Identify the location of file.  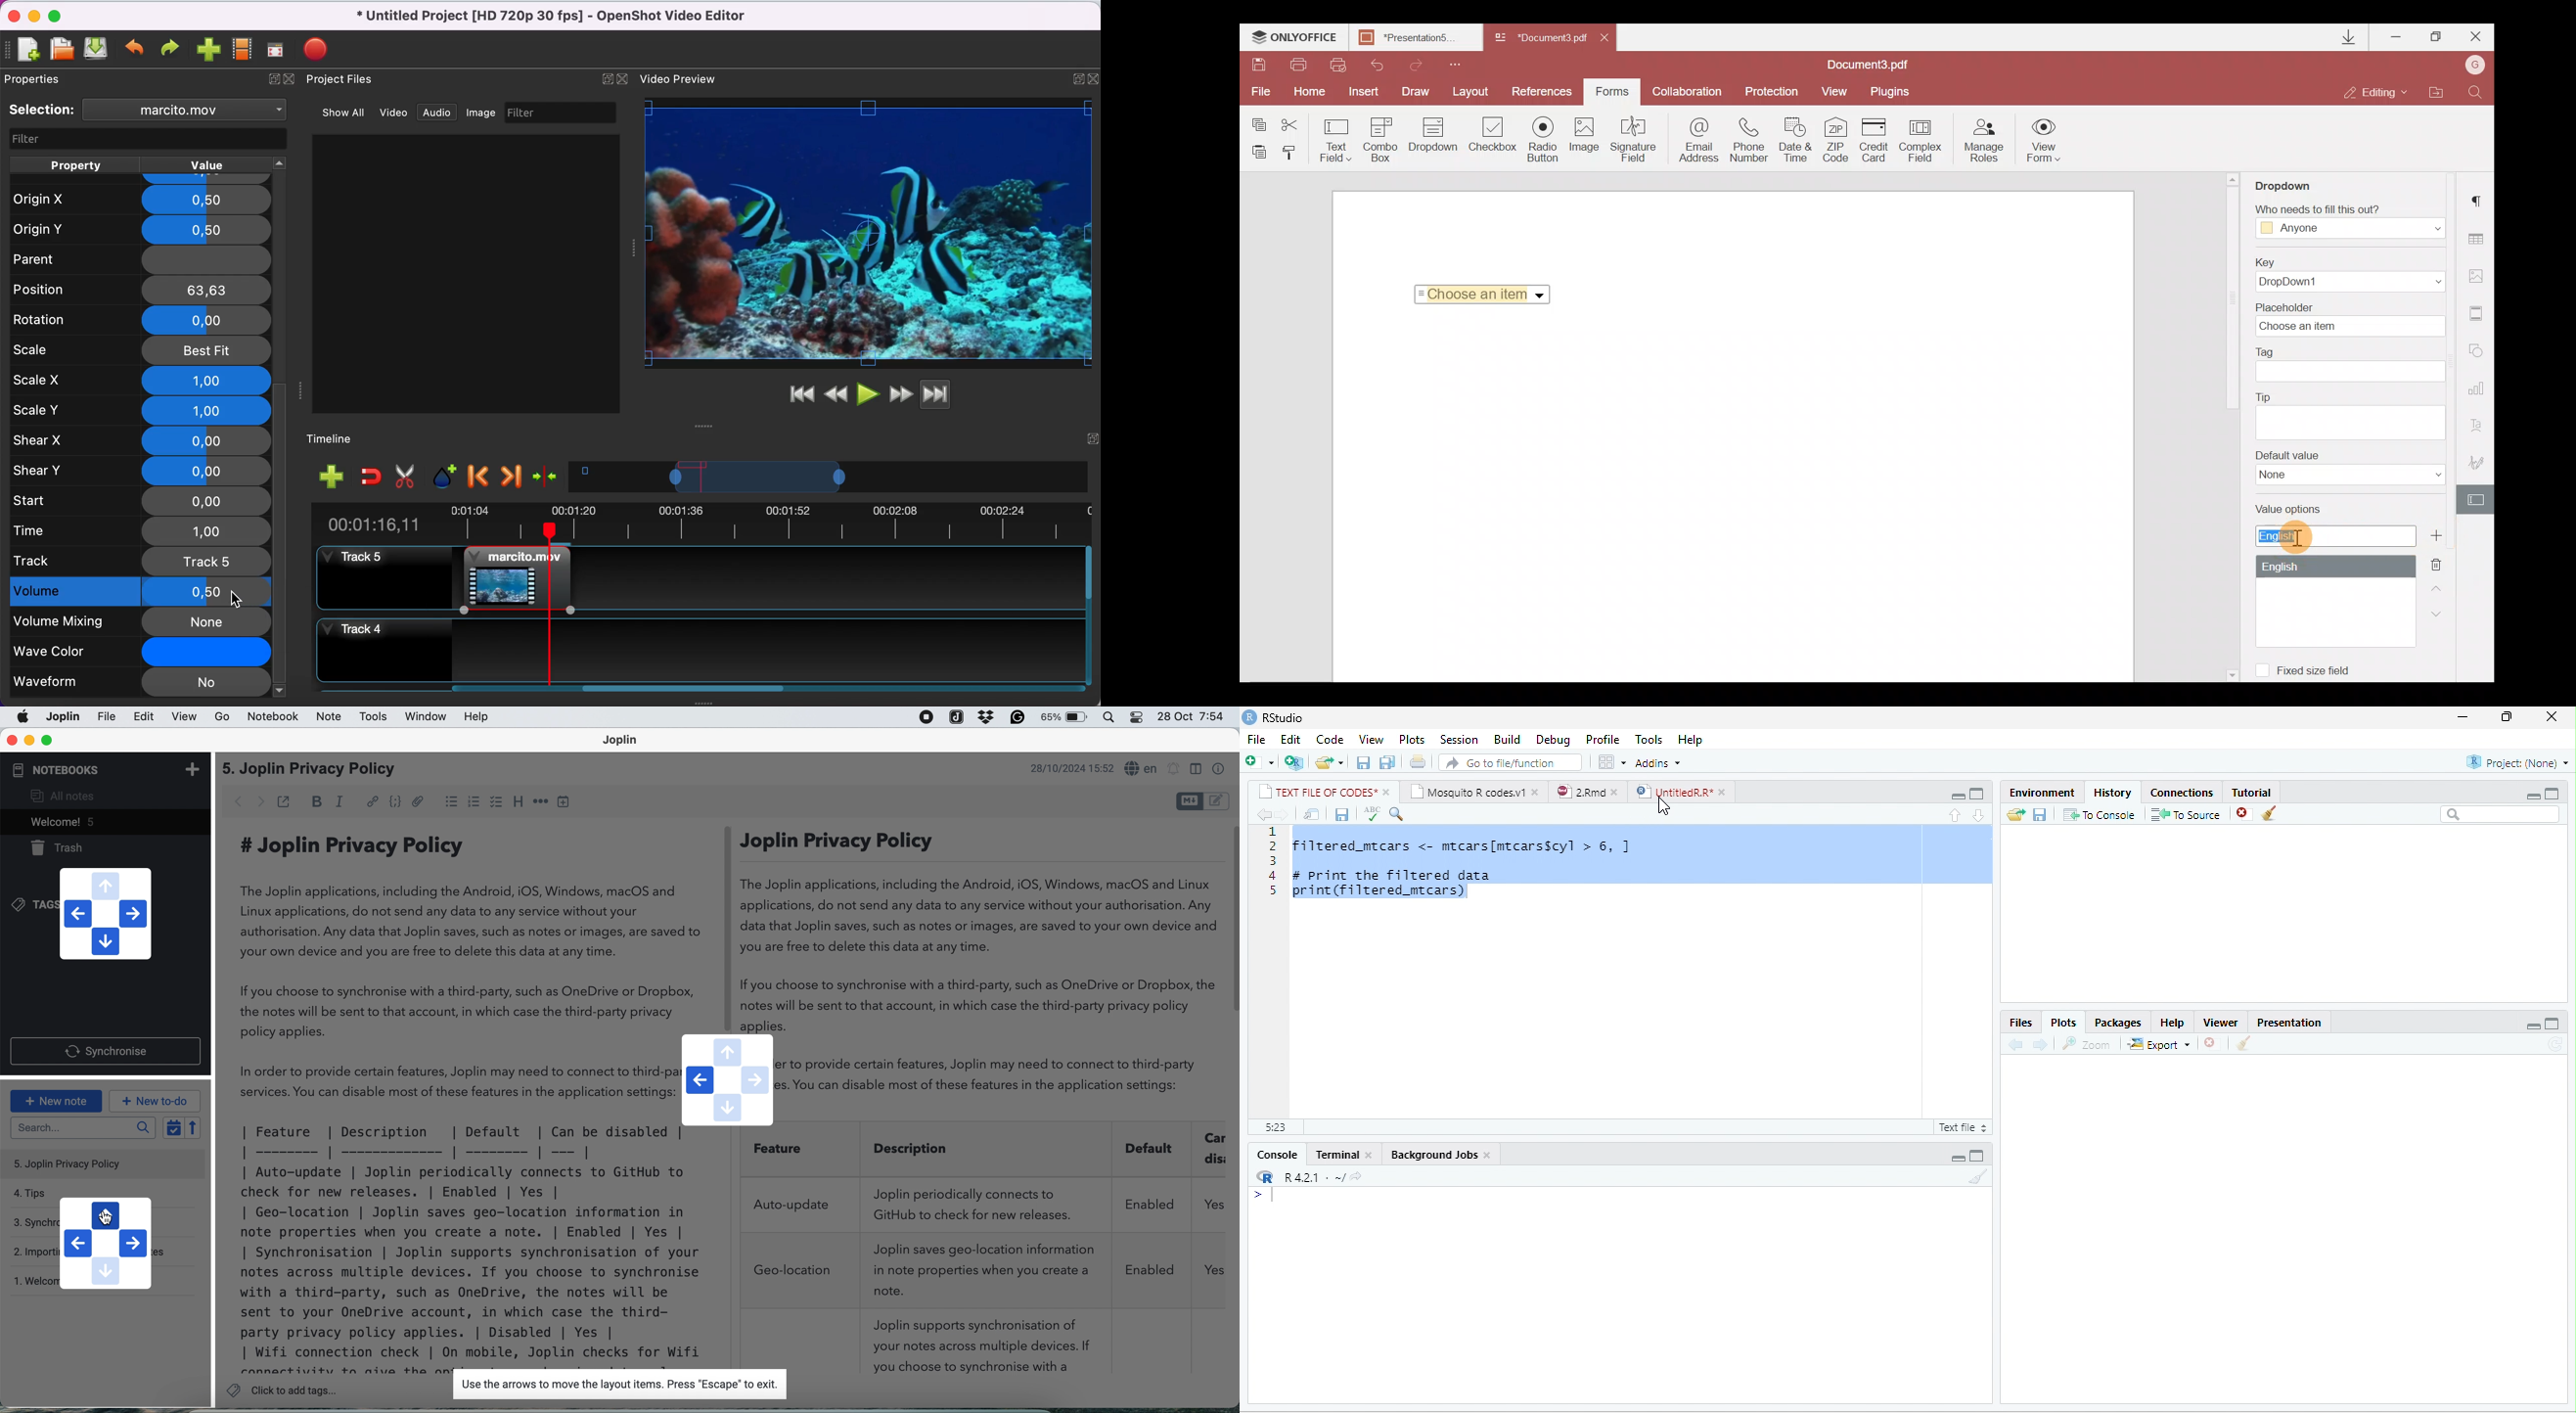
(62, 716).